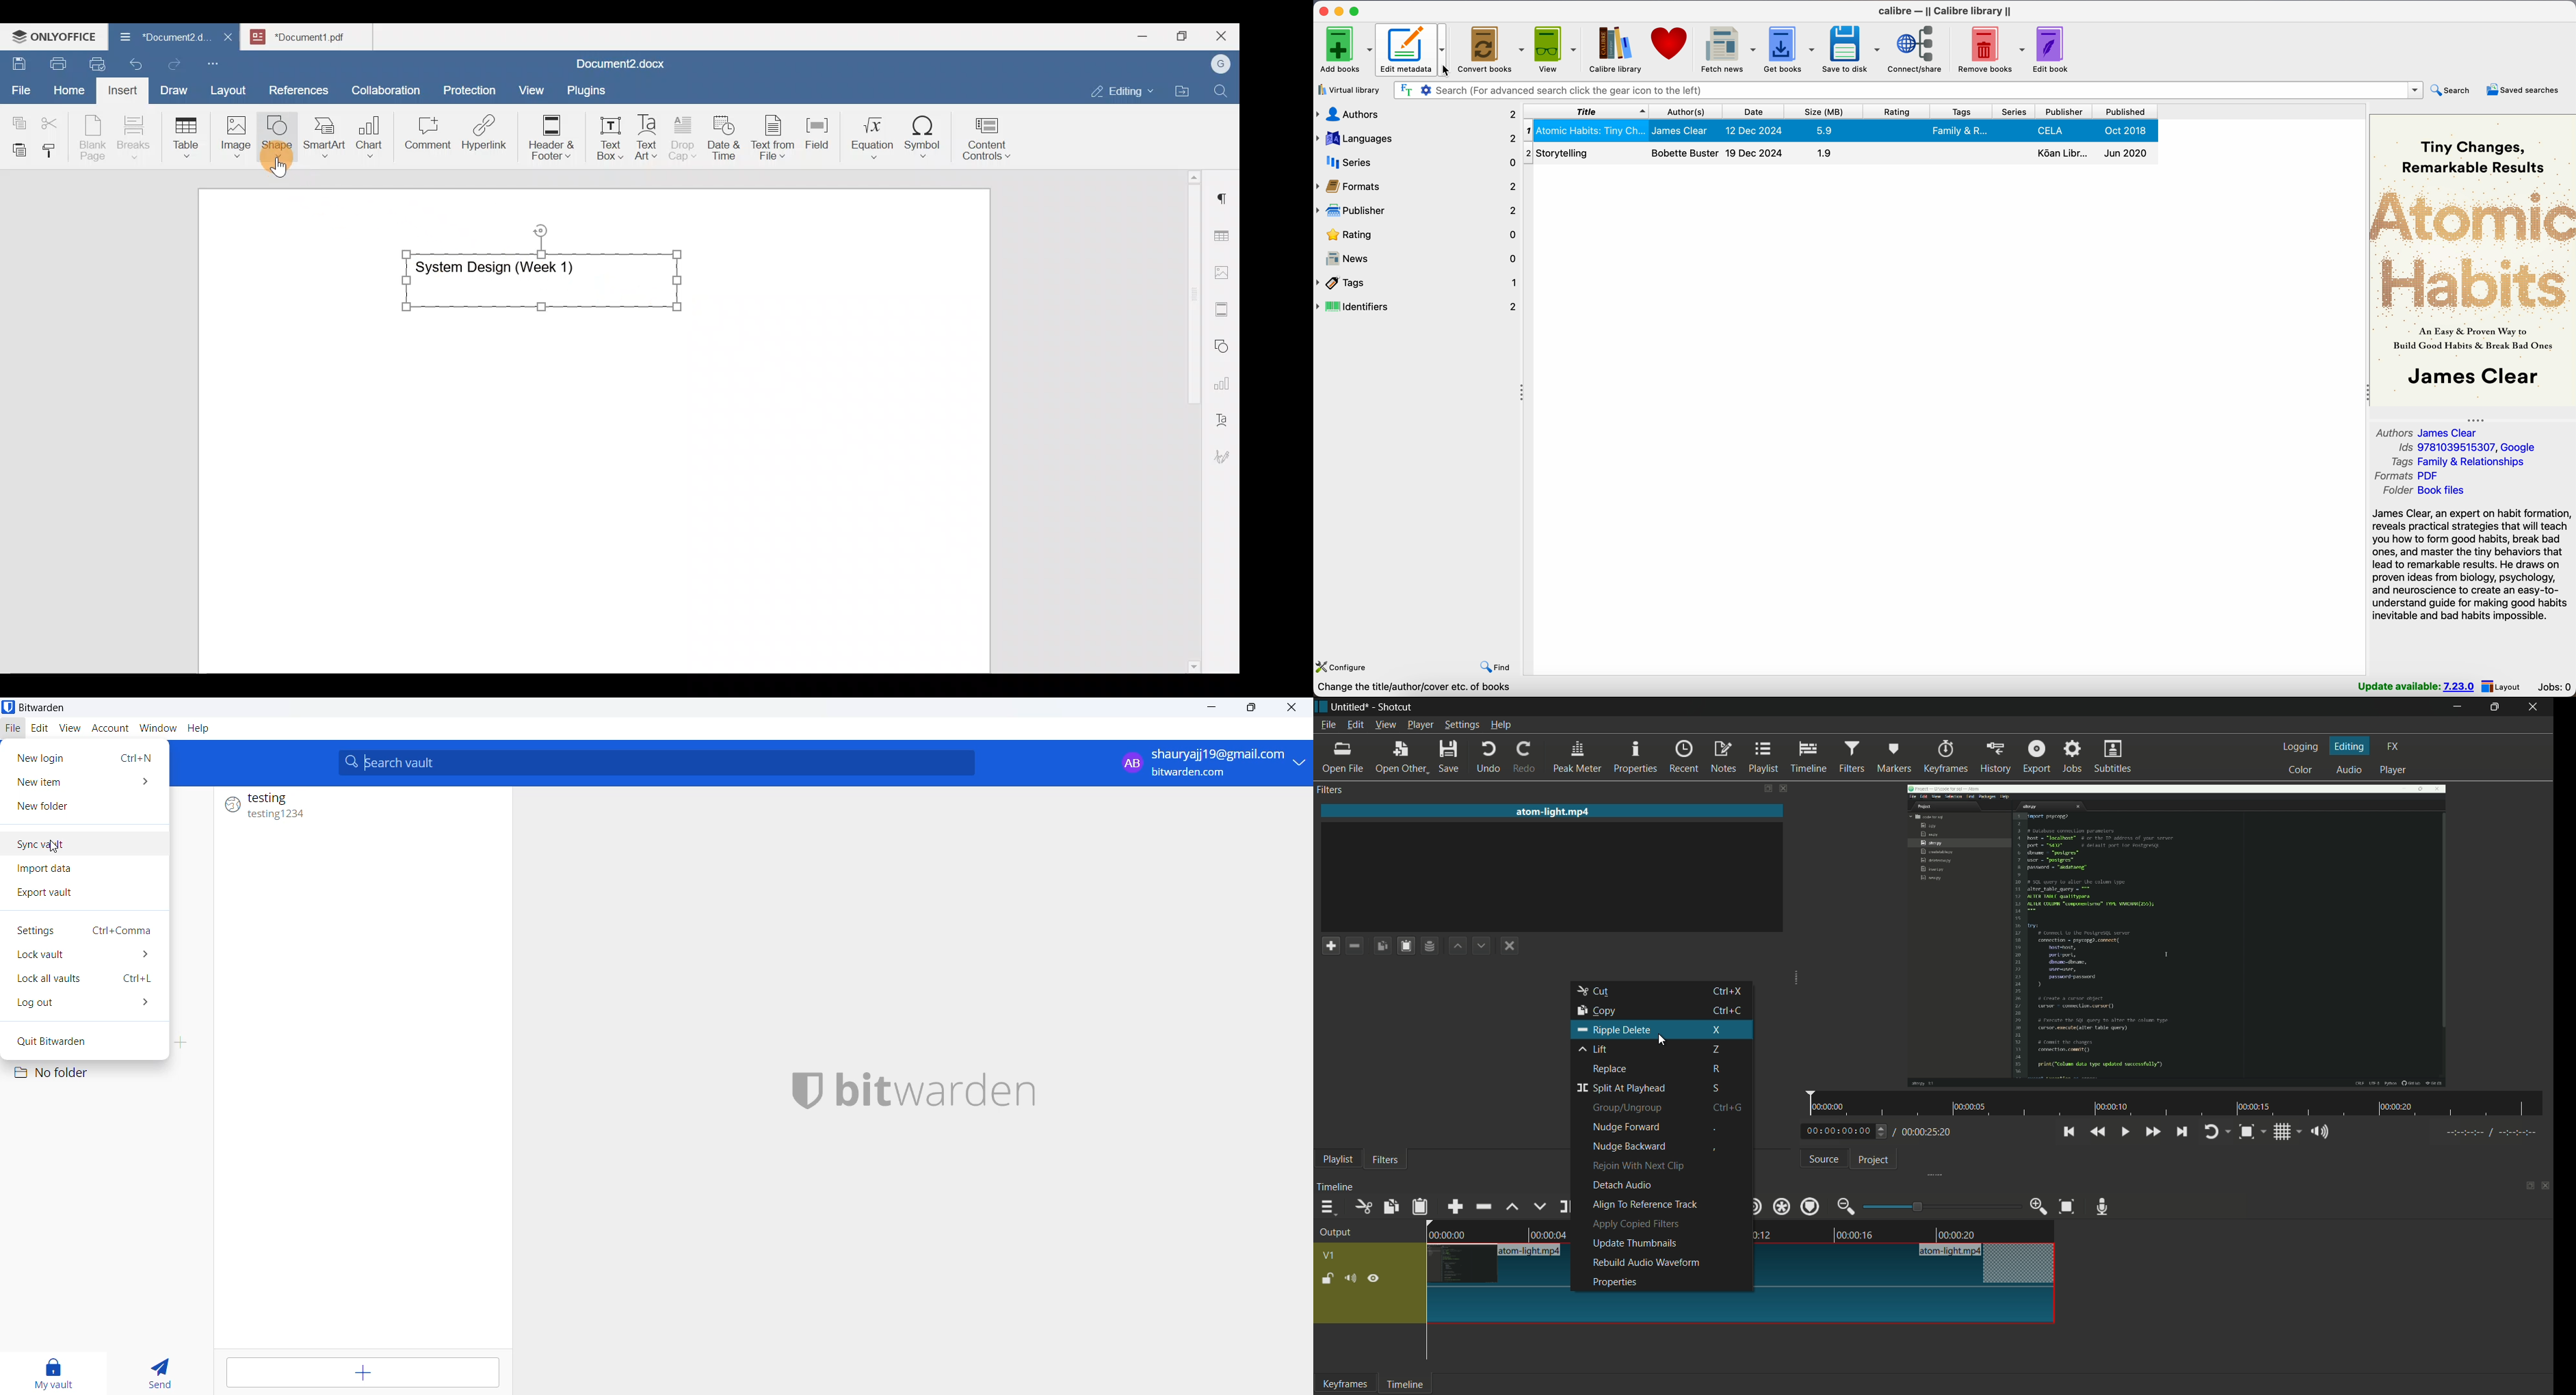  Describe the element at coordinates (1897, 112) in the screenshot. I see `rating` at that location.